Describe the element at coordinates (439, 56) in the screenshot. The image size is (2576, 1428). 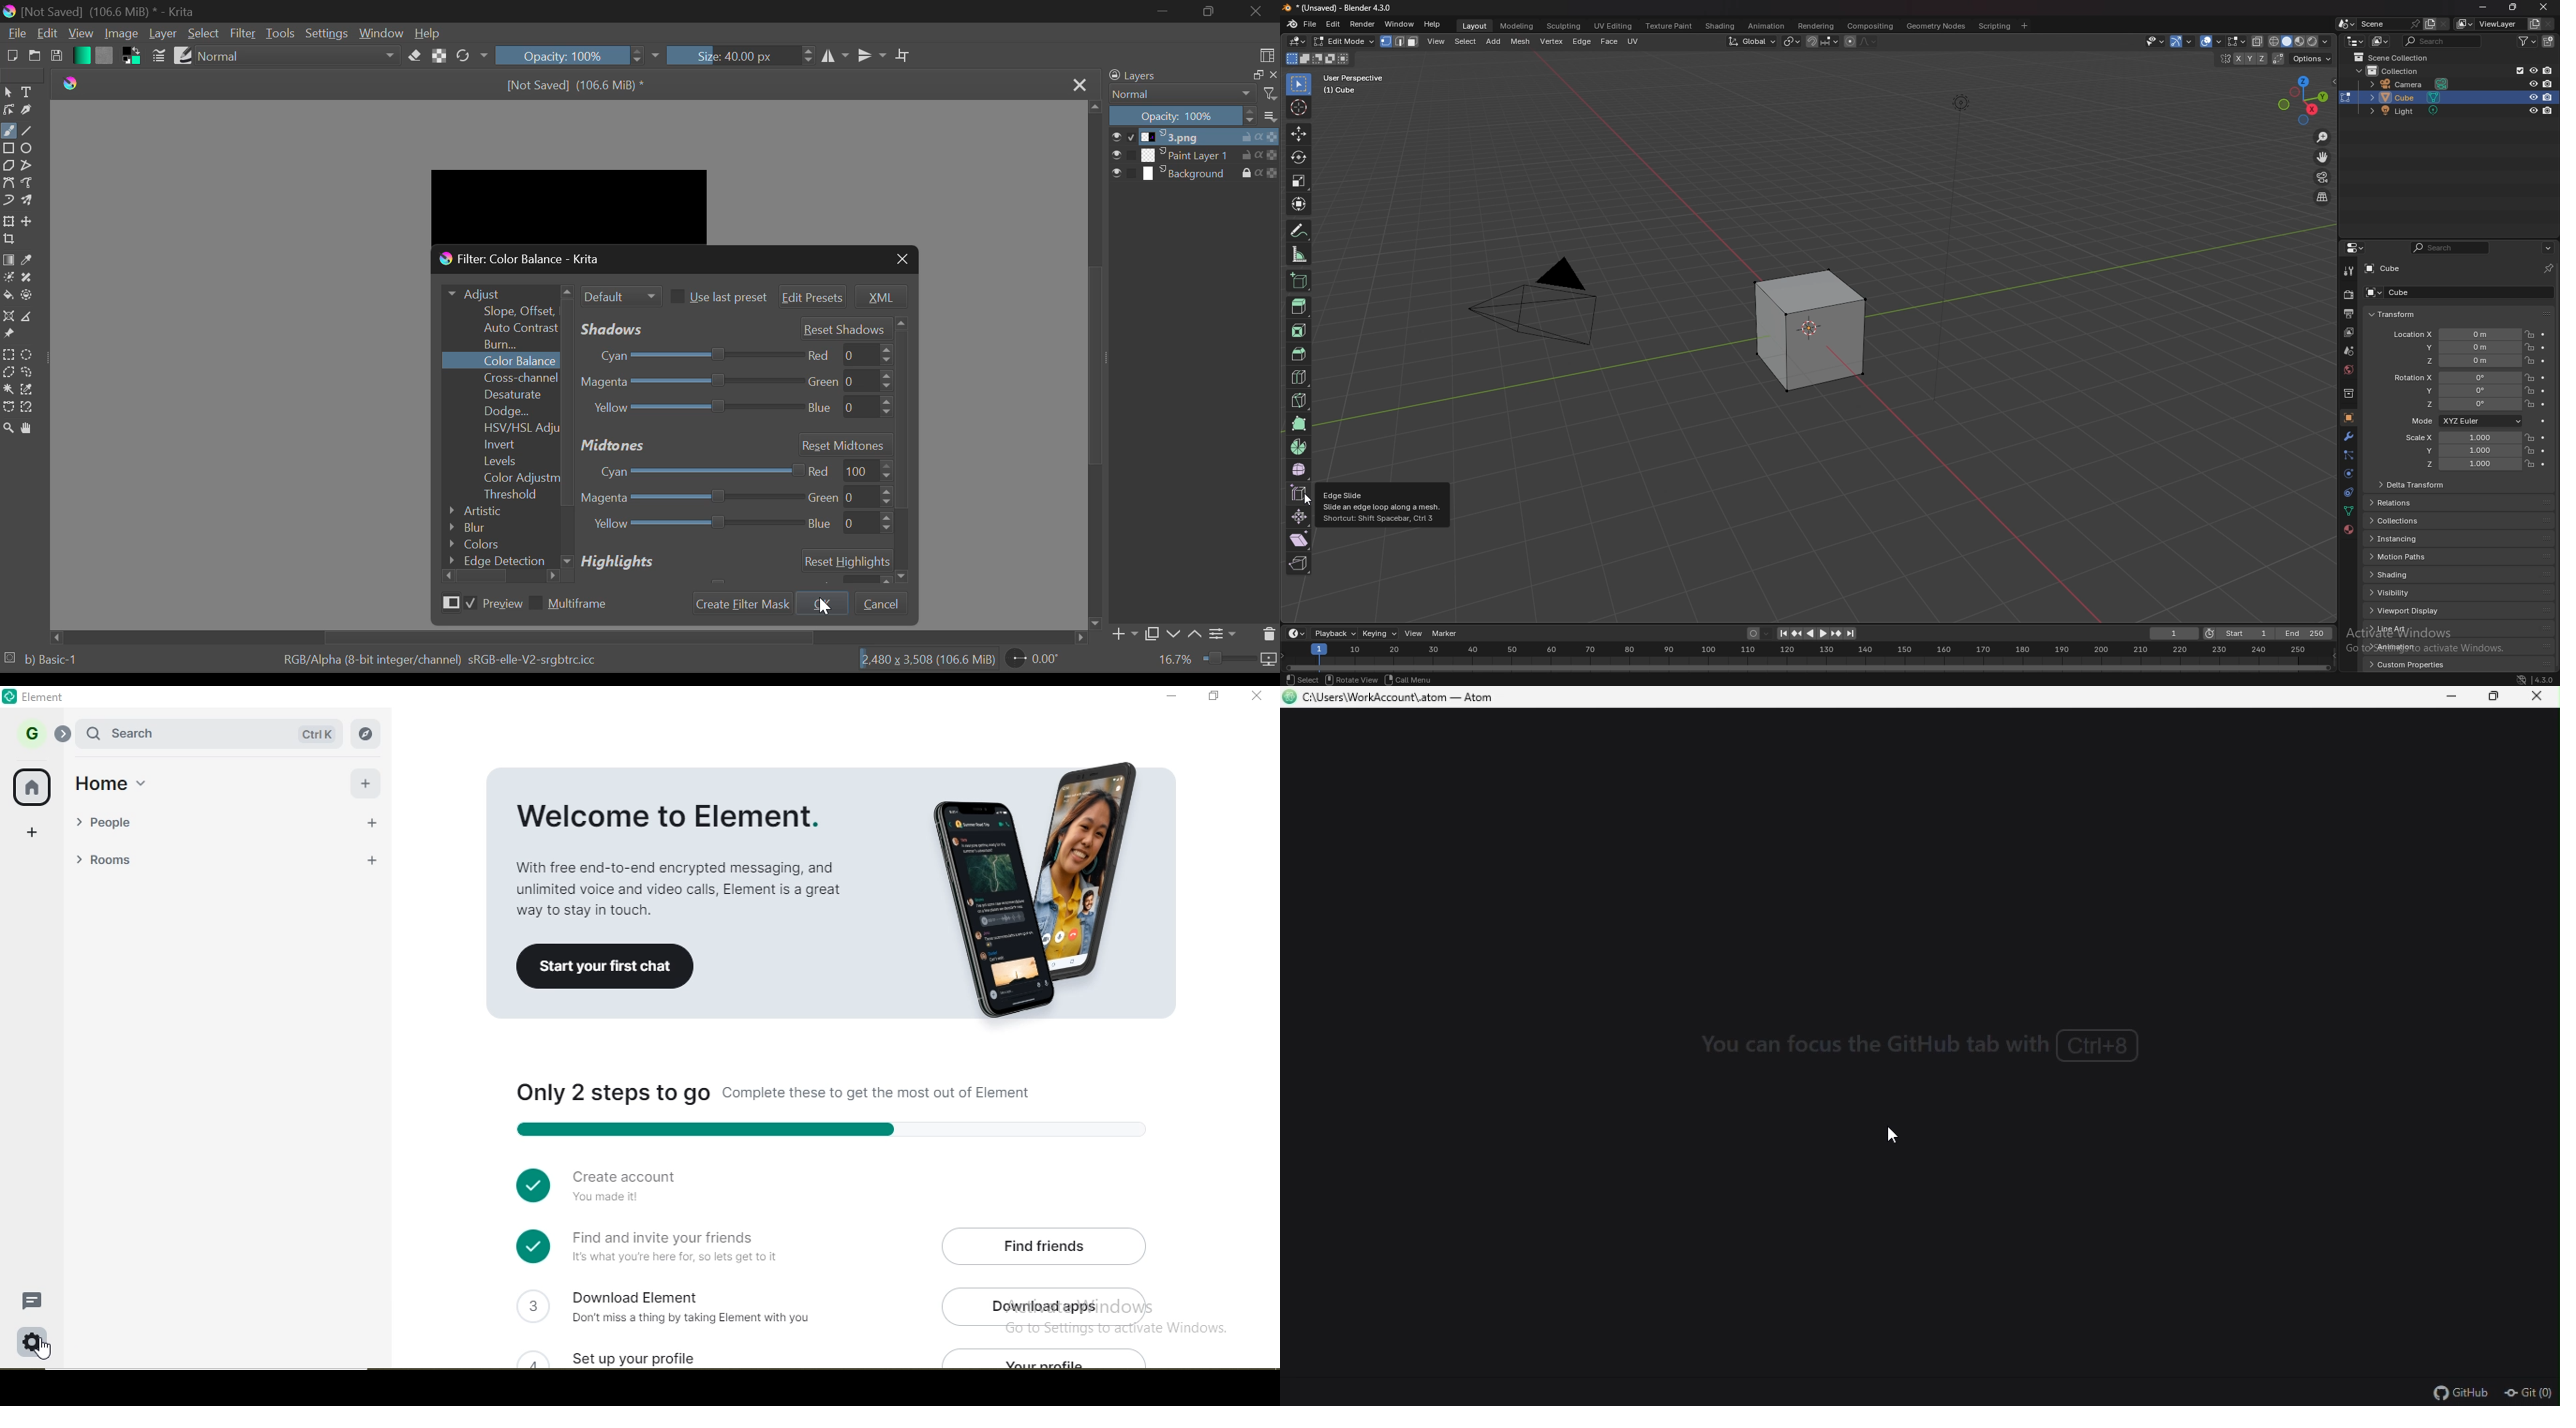
I see `Lock Alpha` at that location.